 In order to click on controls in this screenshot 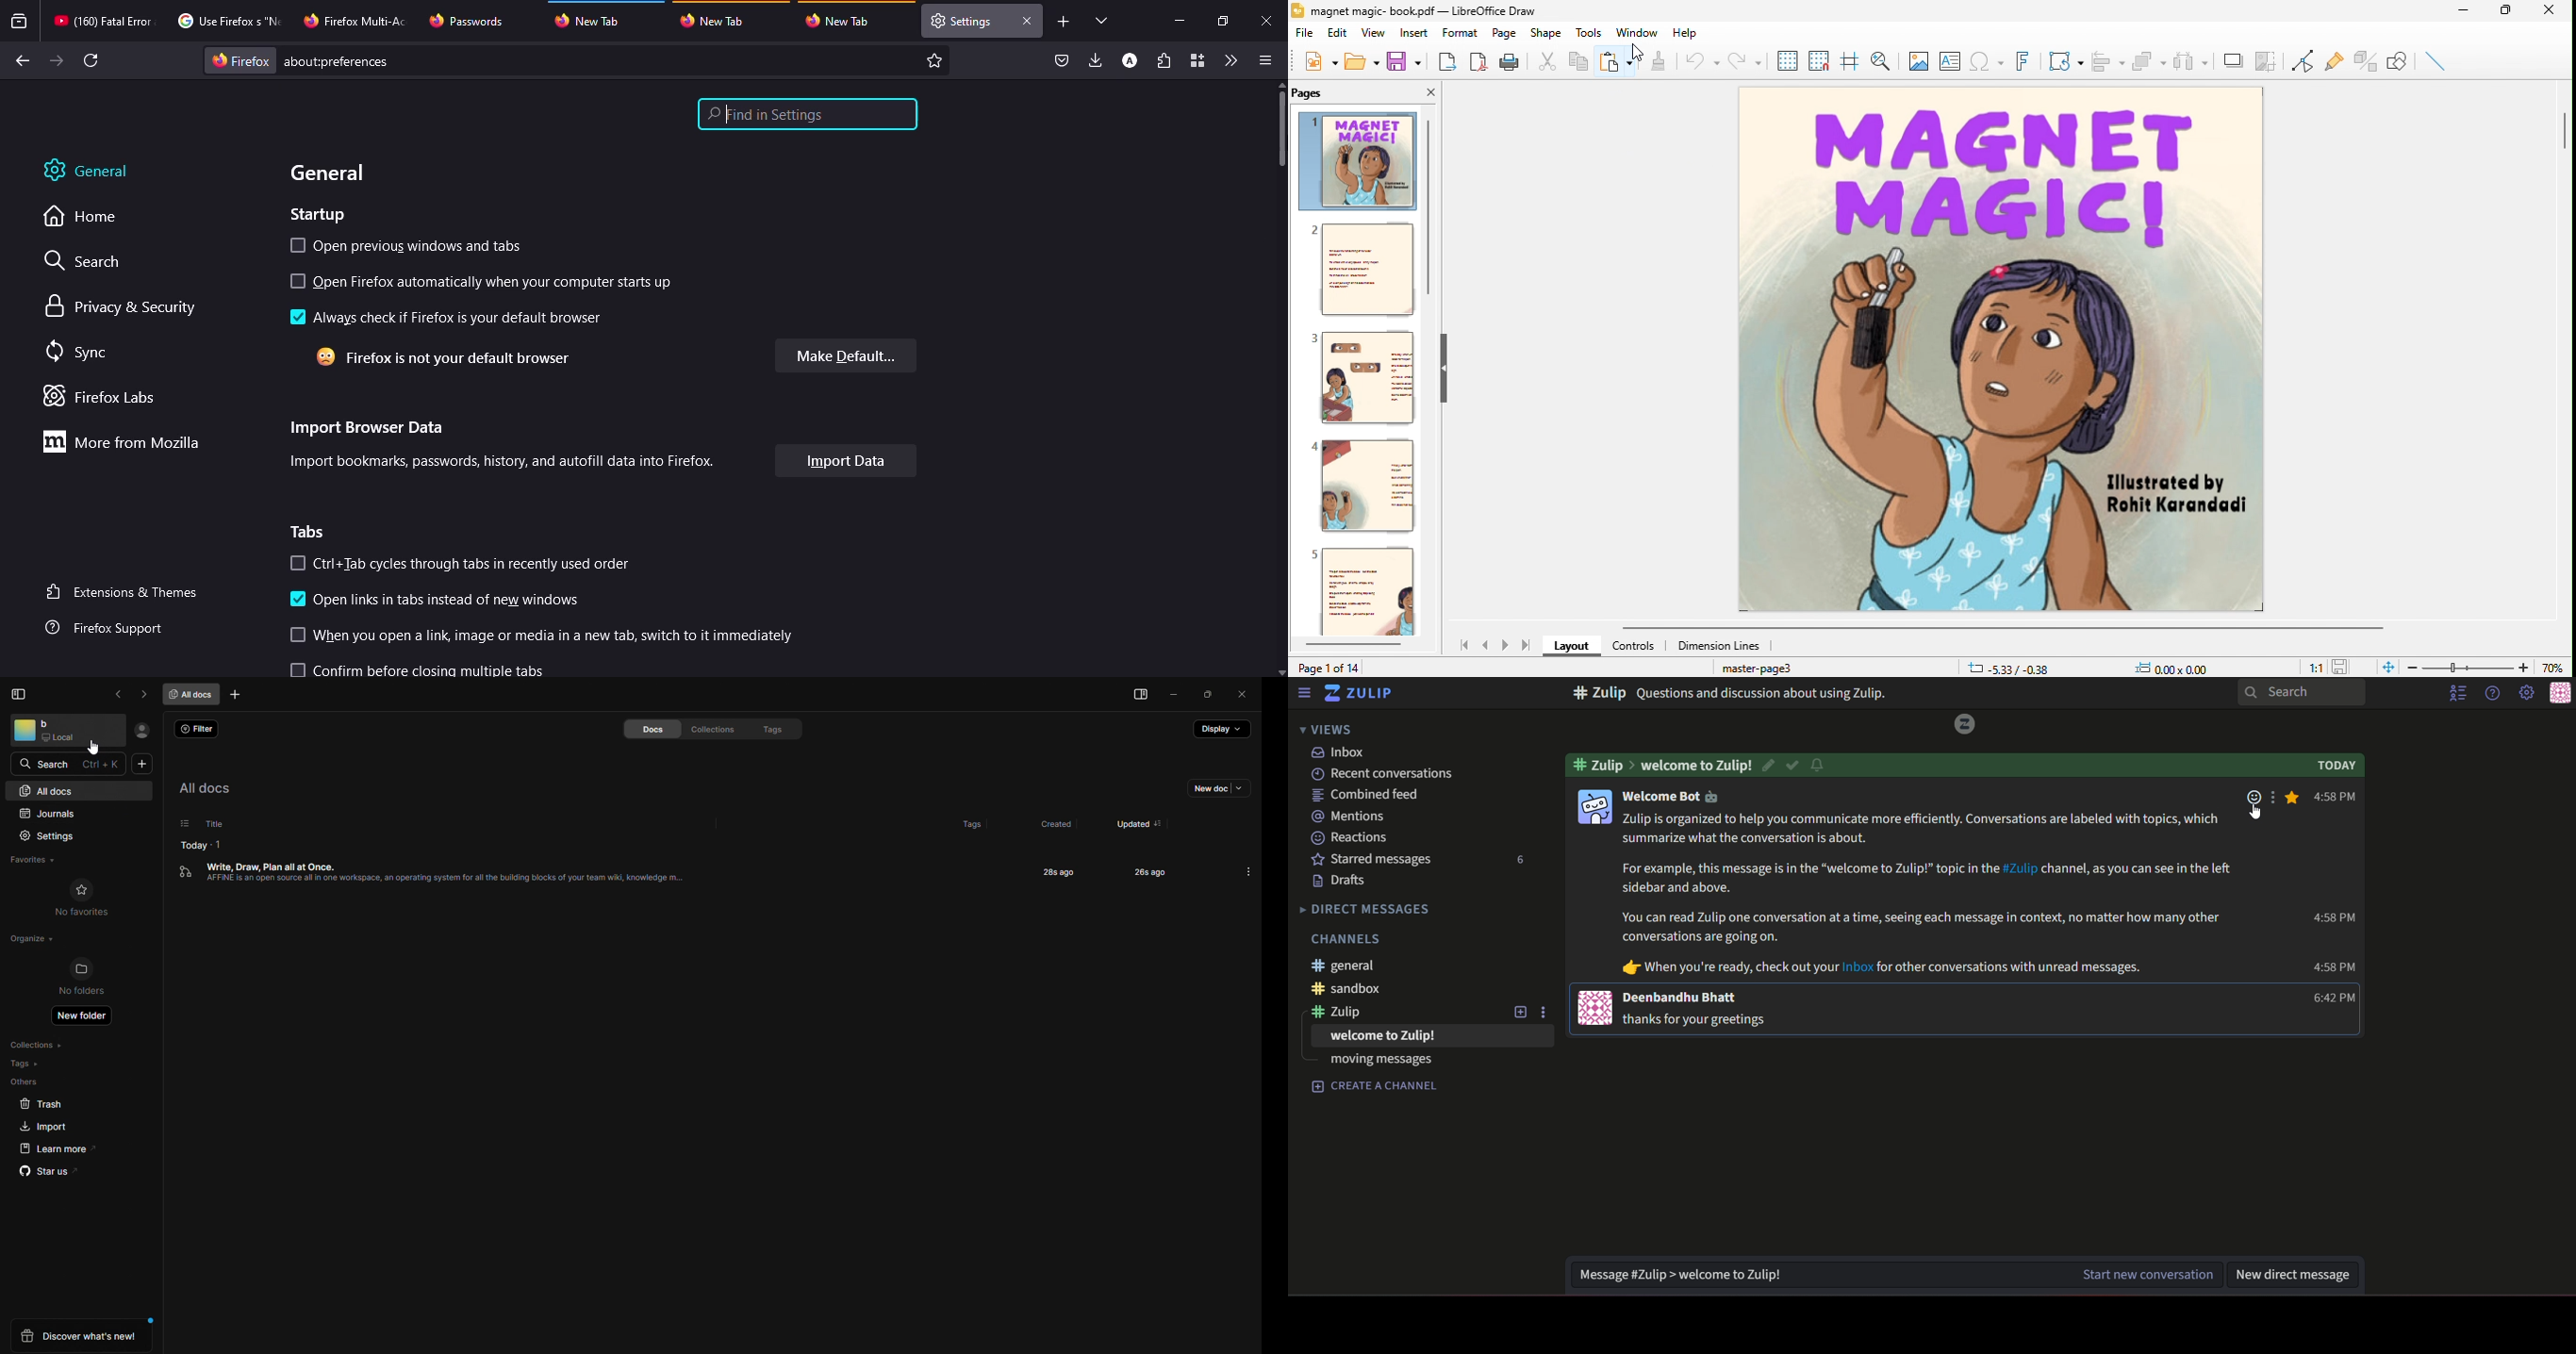, I will do `click(1634, 648)`.